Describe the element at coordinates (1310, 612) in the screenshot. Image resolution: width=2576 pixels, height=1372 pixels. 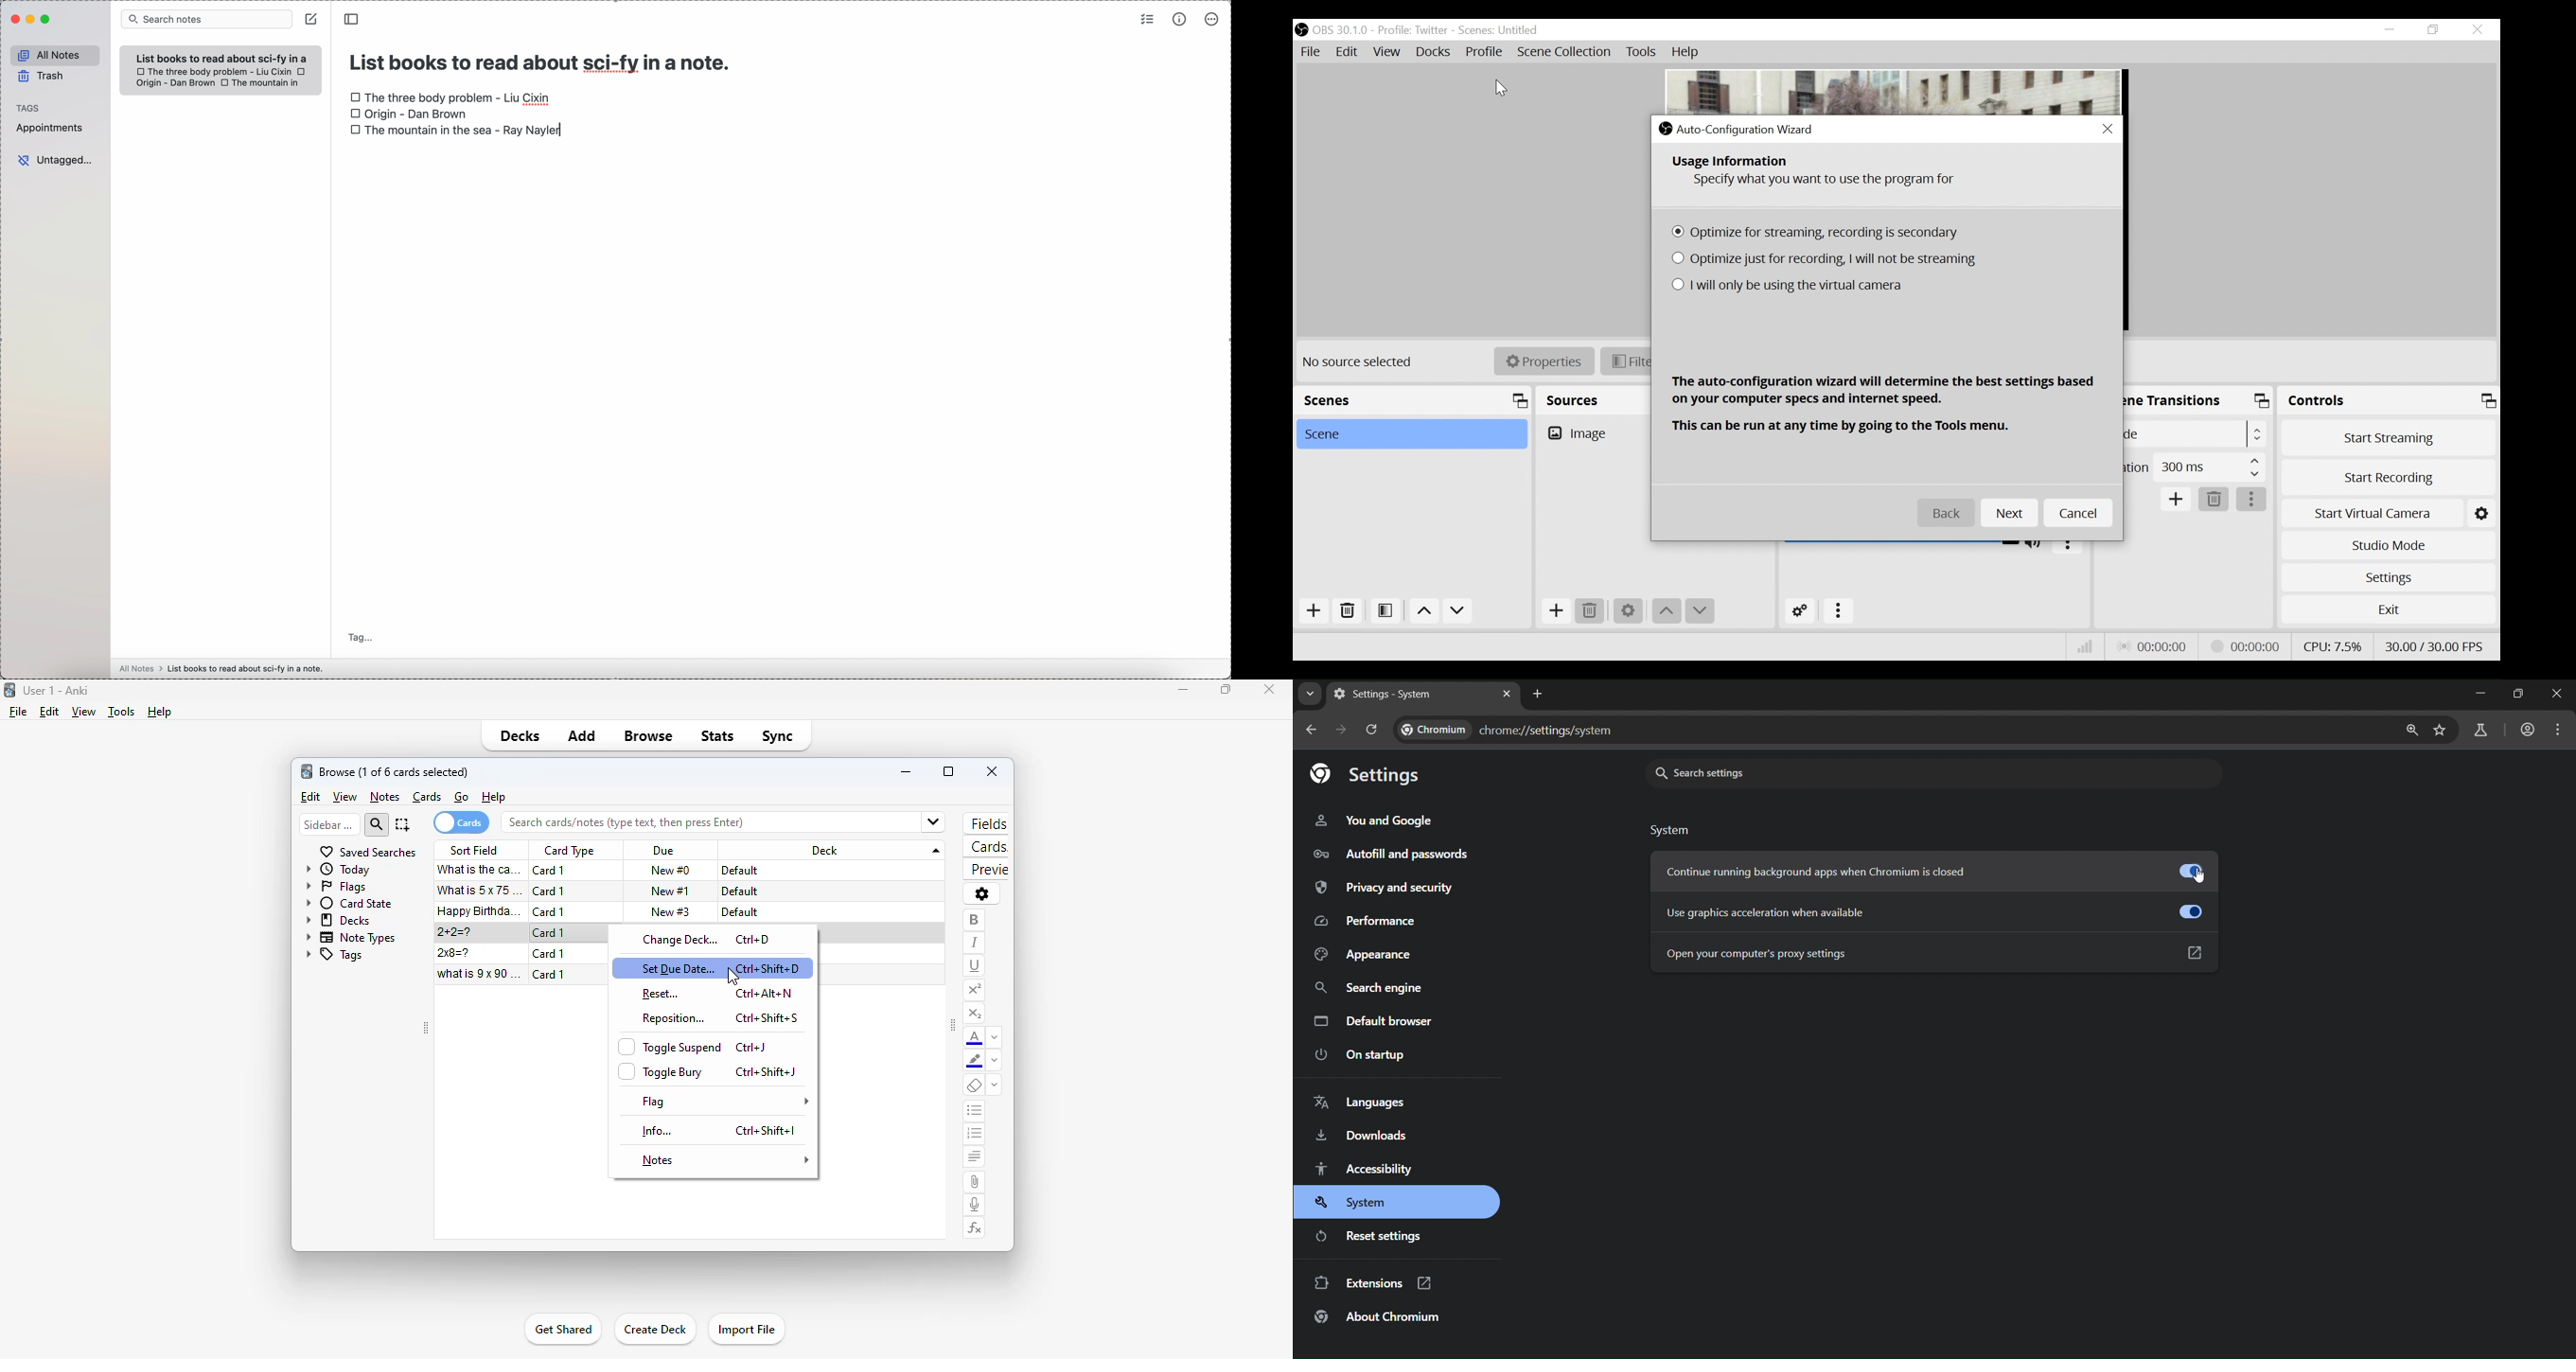
I see `Add` at that location.